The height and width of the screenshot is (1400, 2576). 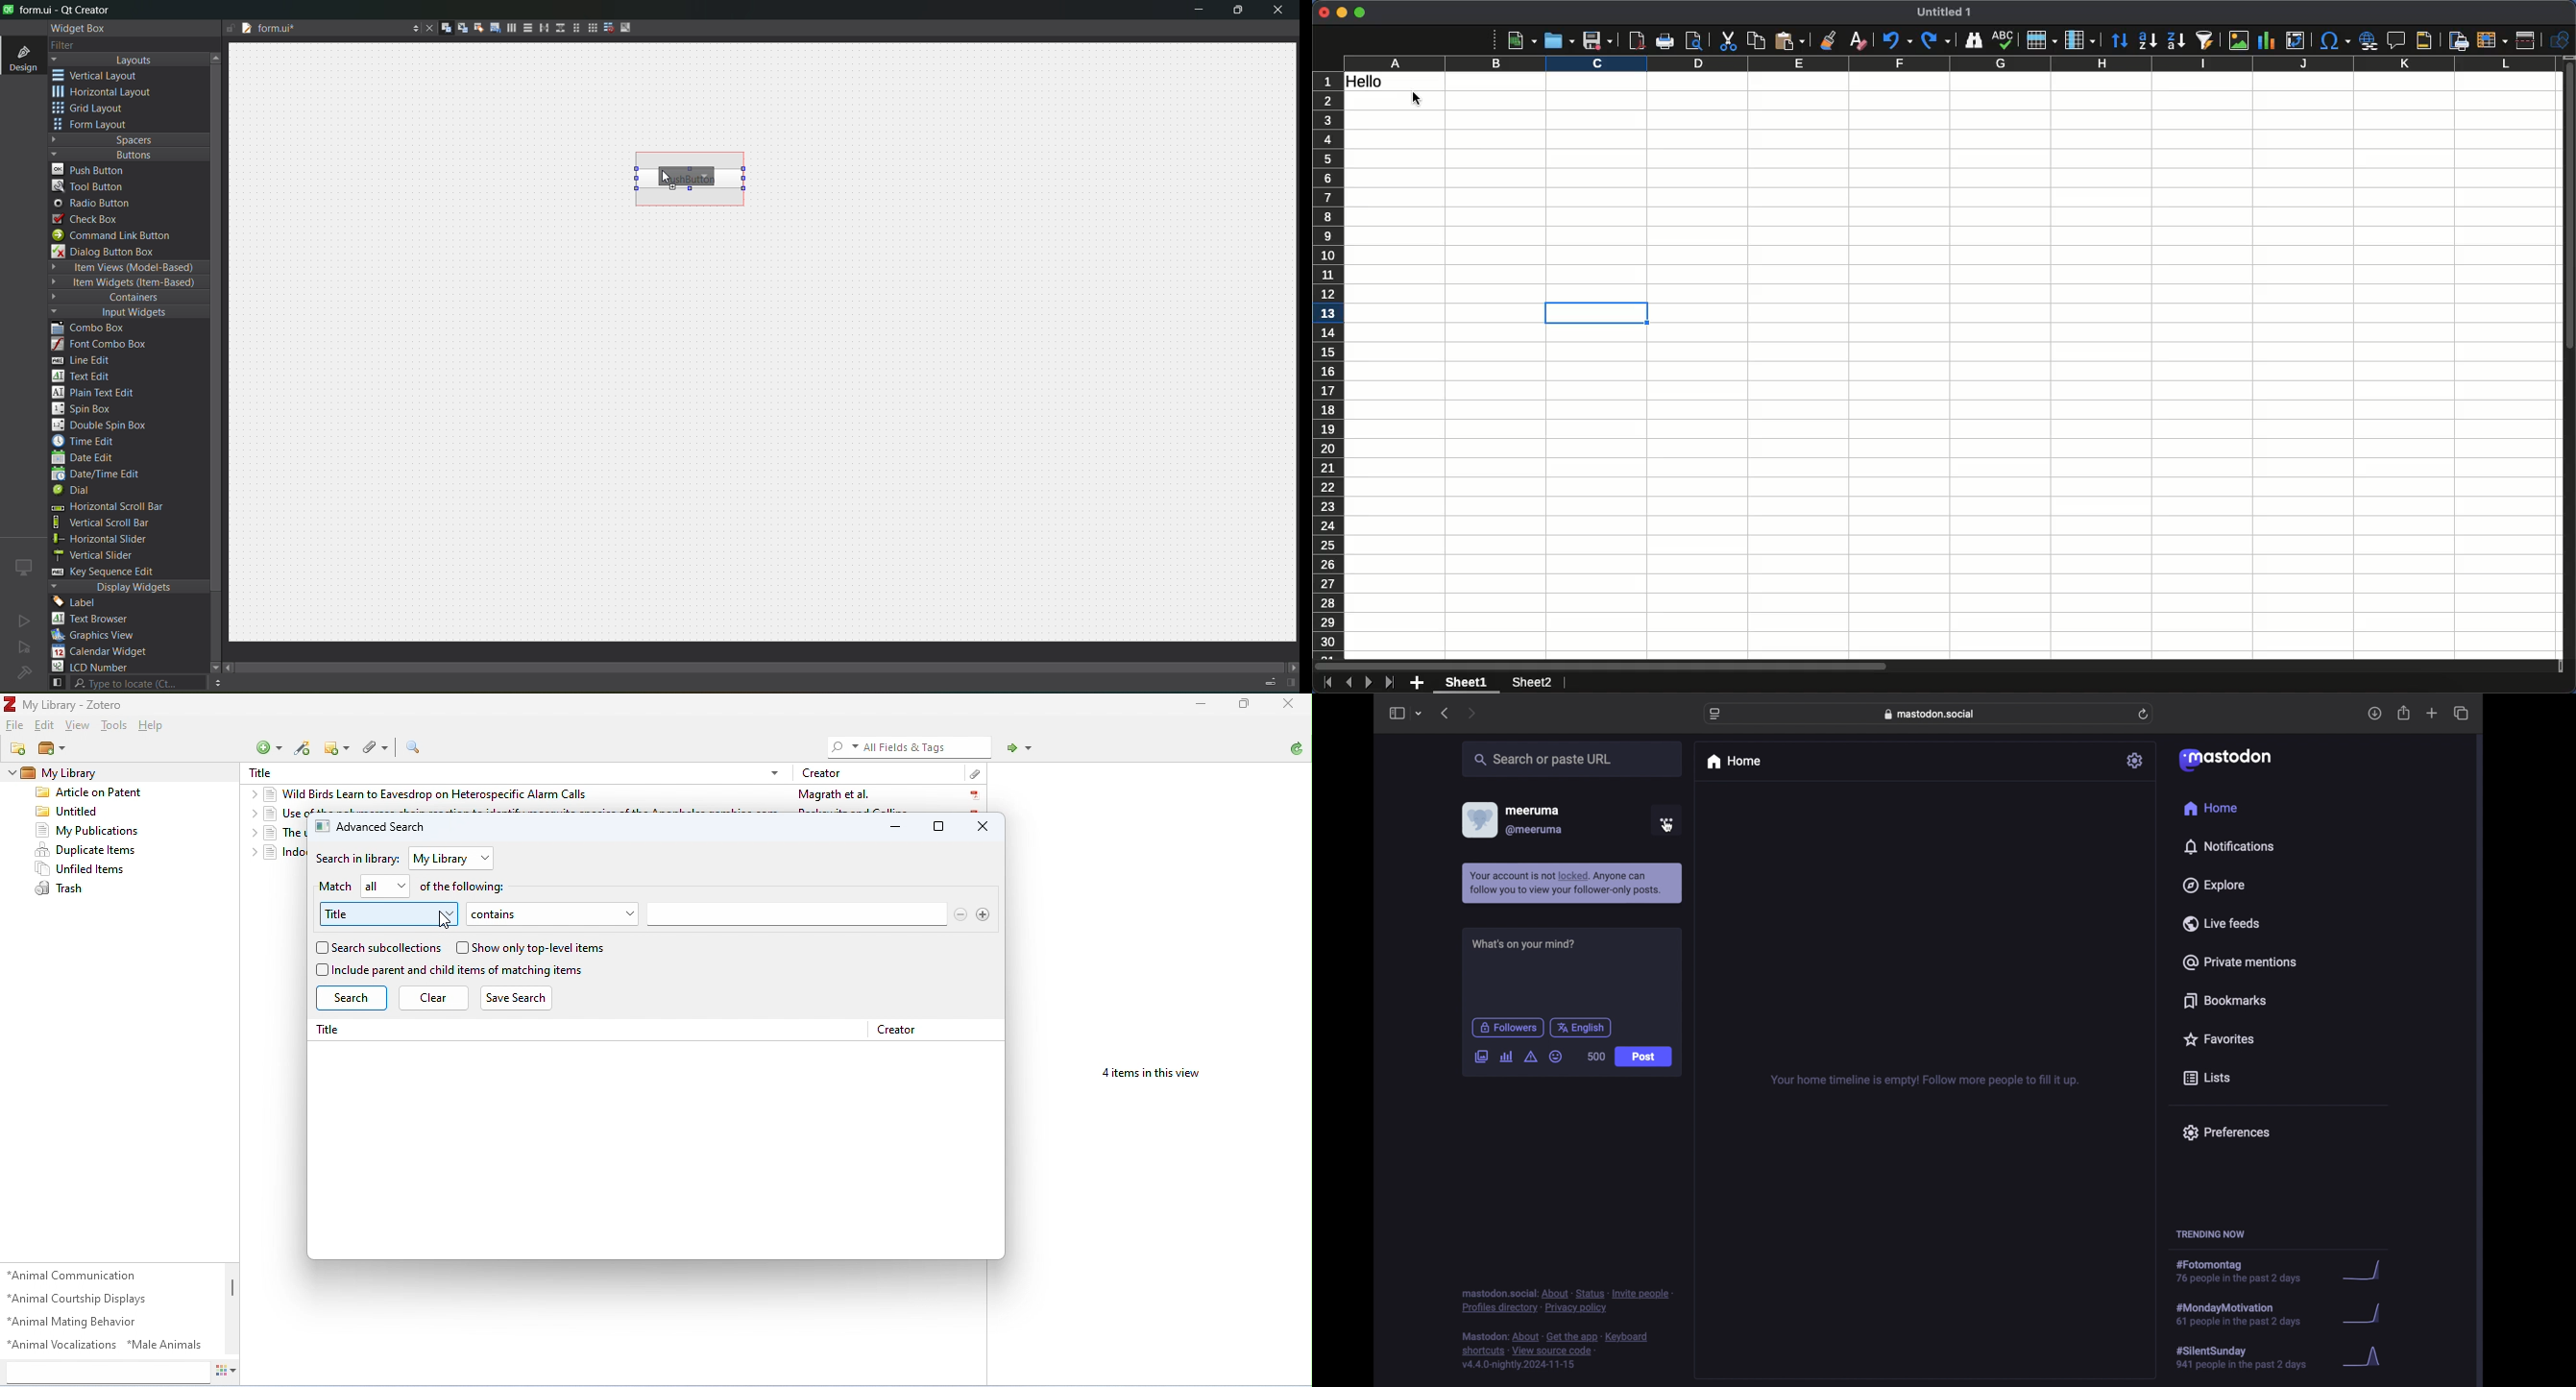 What do you see at coordinates (2003, 40) in the screenshot?
I see `Spelling` at bounding box center [2003, 40].